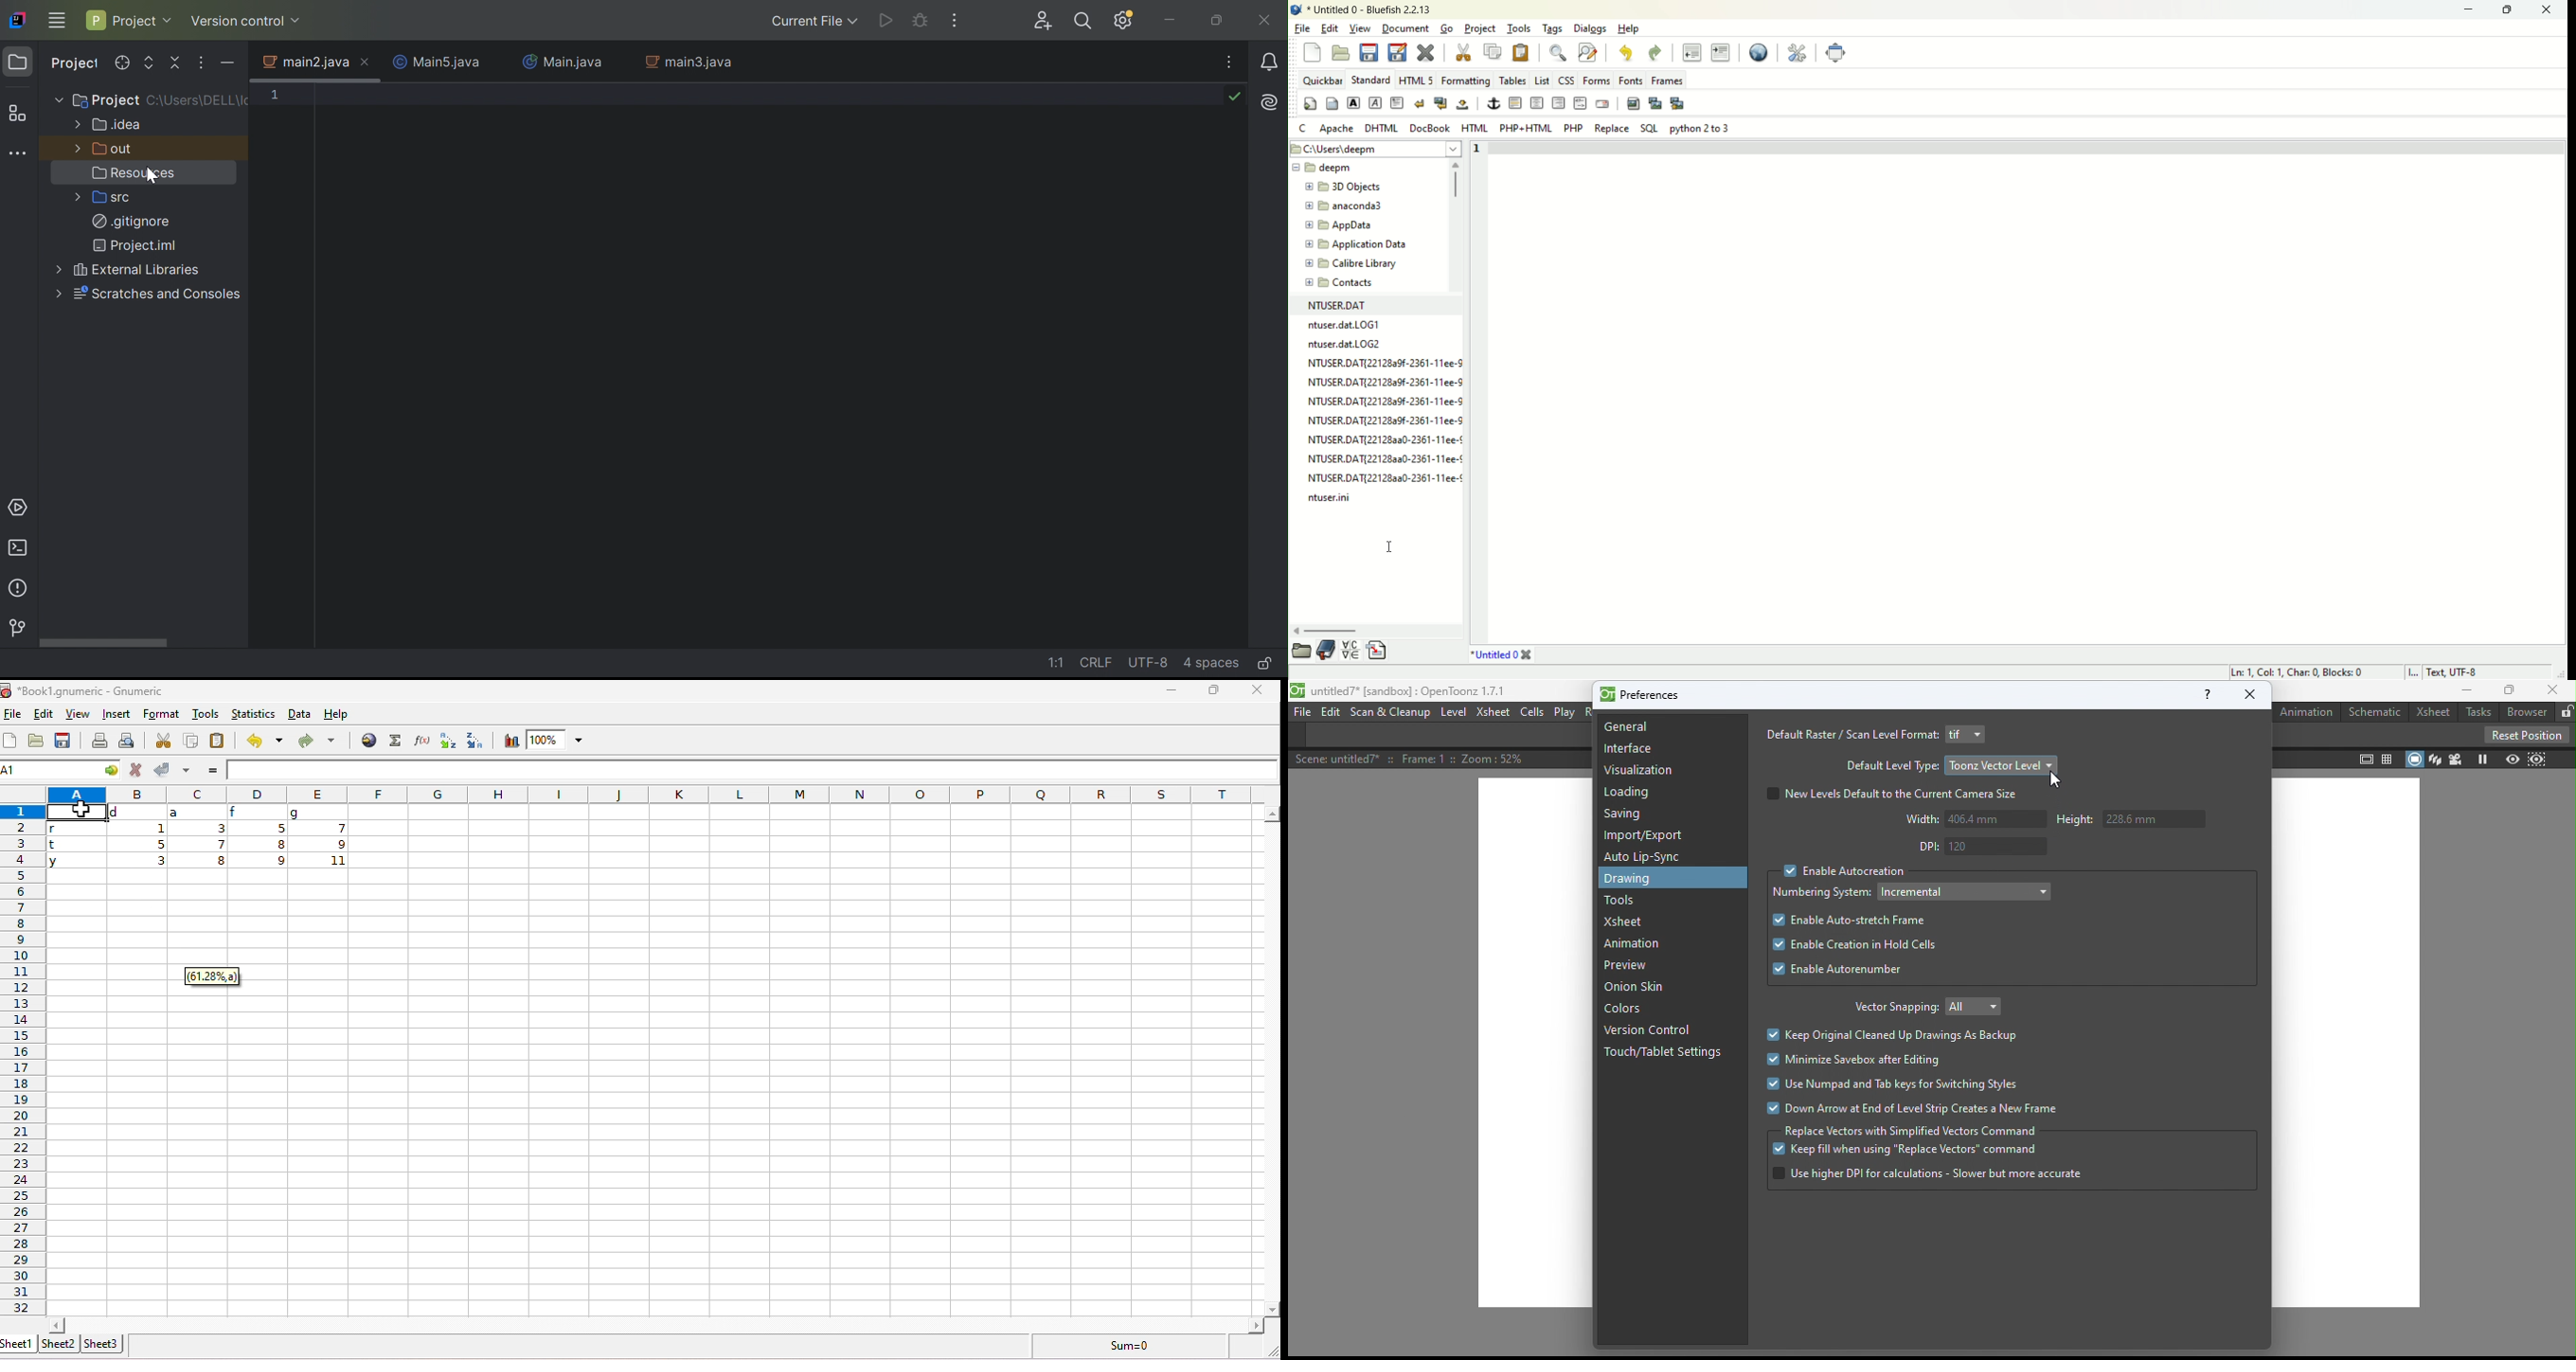 This screenshot has height=1372, width=2576. Describe the element at coordinates (1464, 52) in the screenshot. I see `cut` at that location.